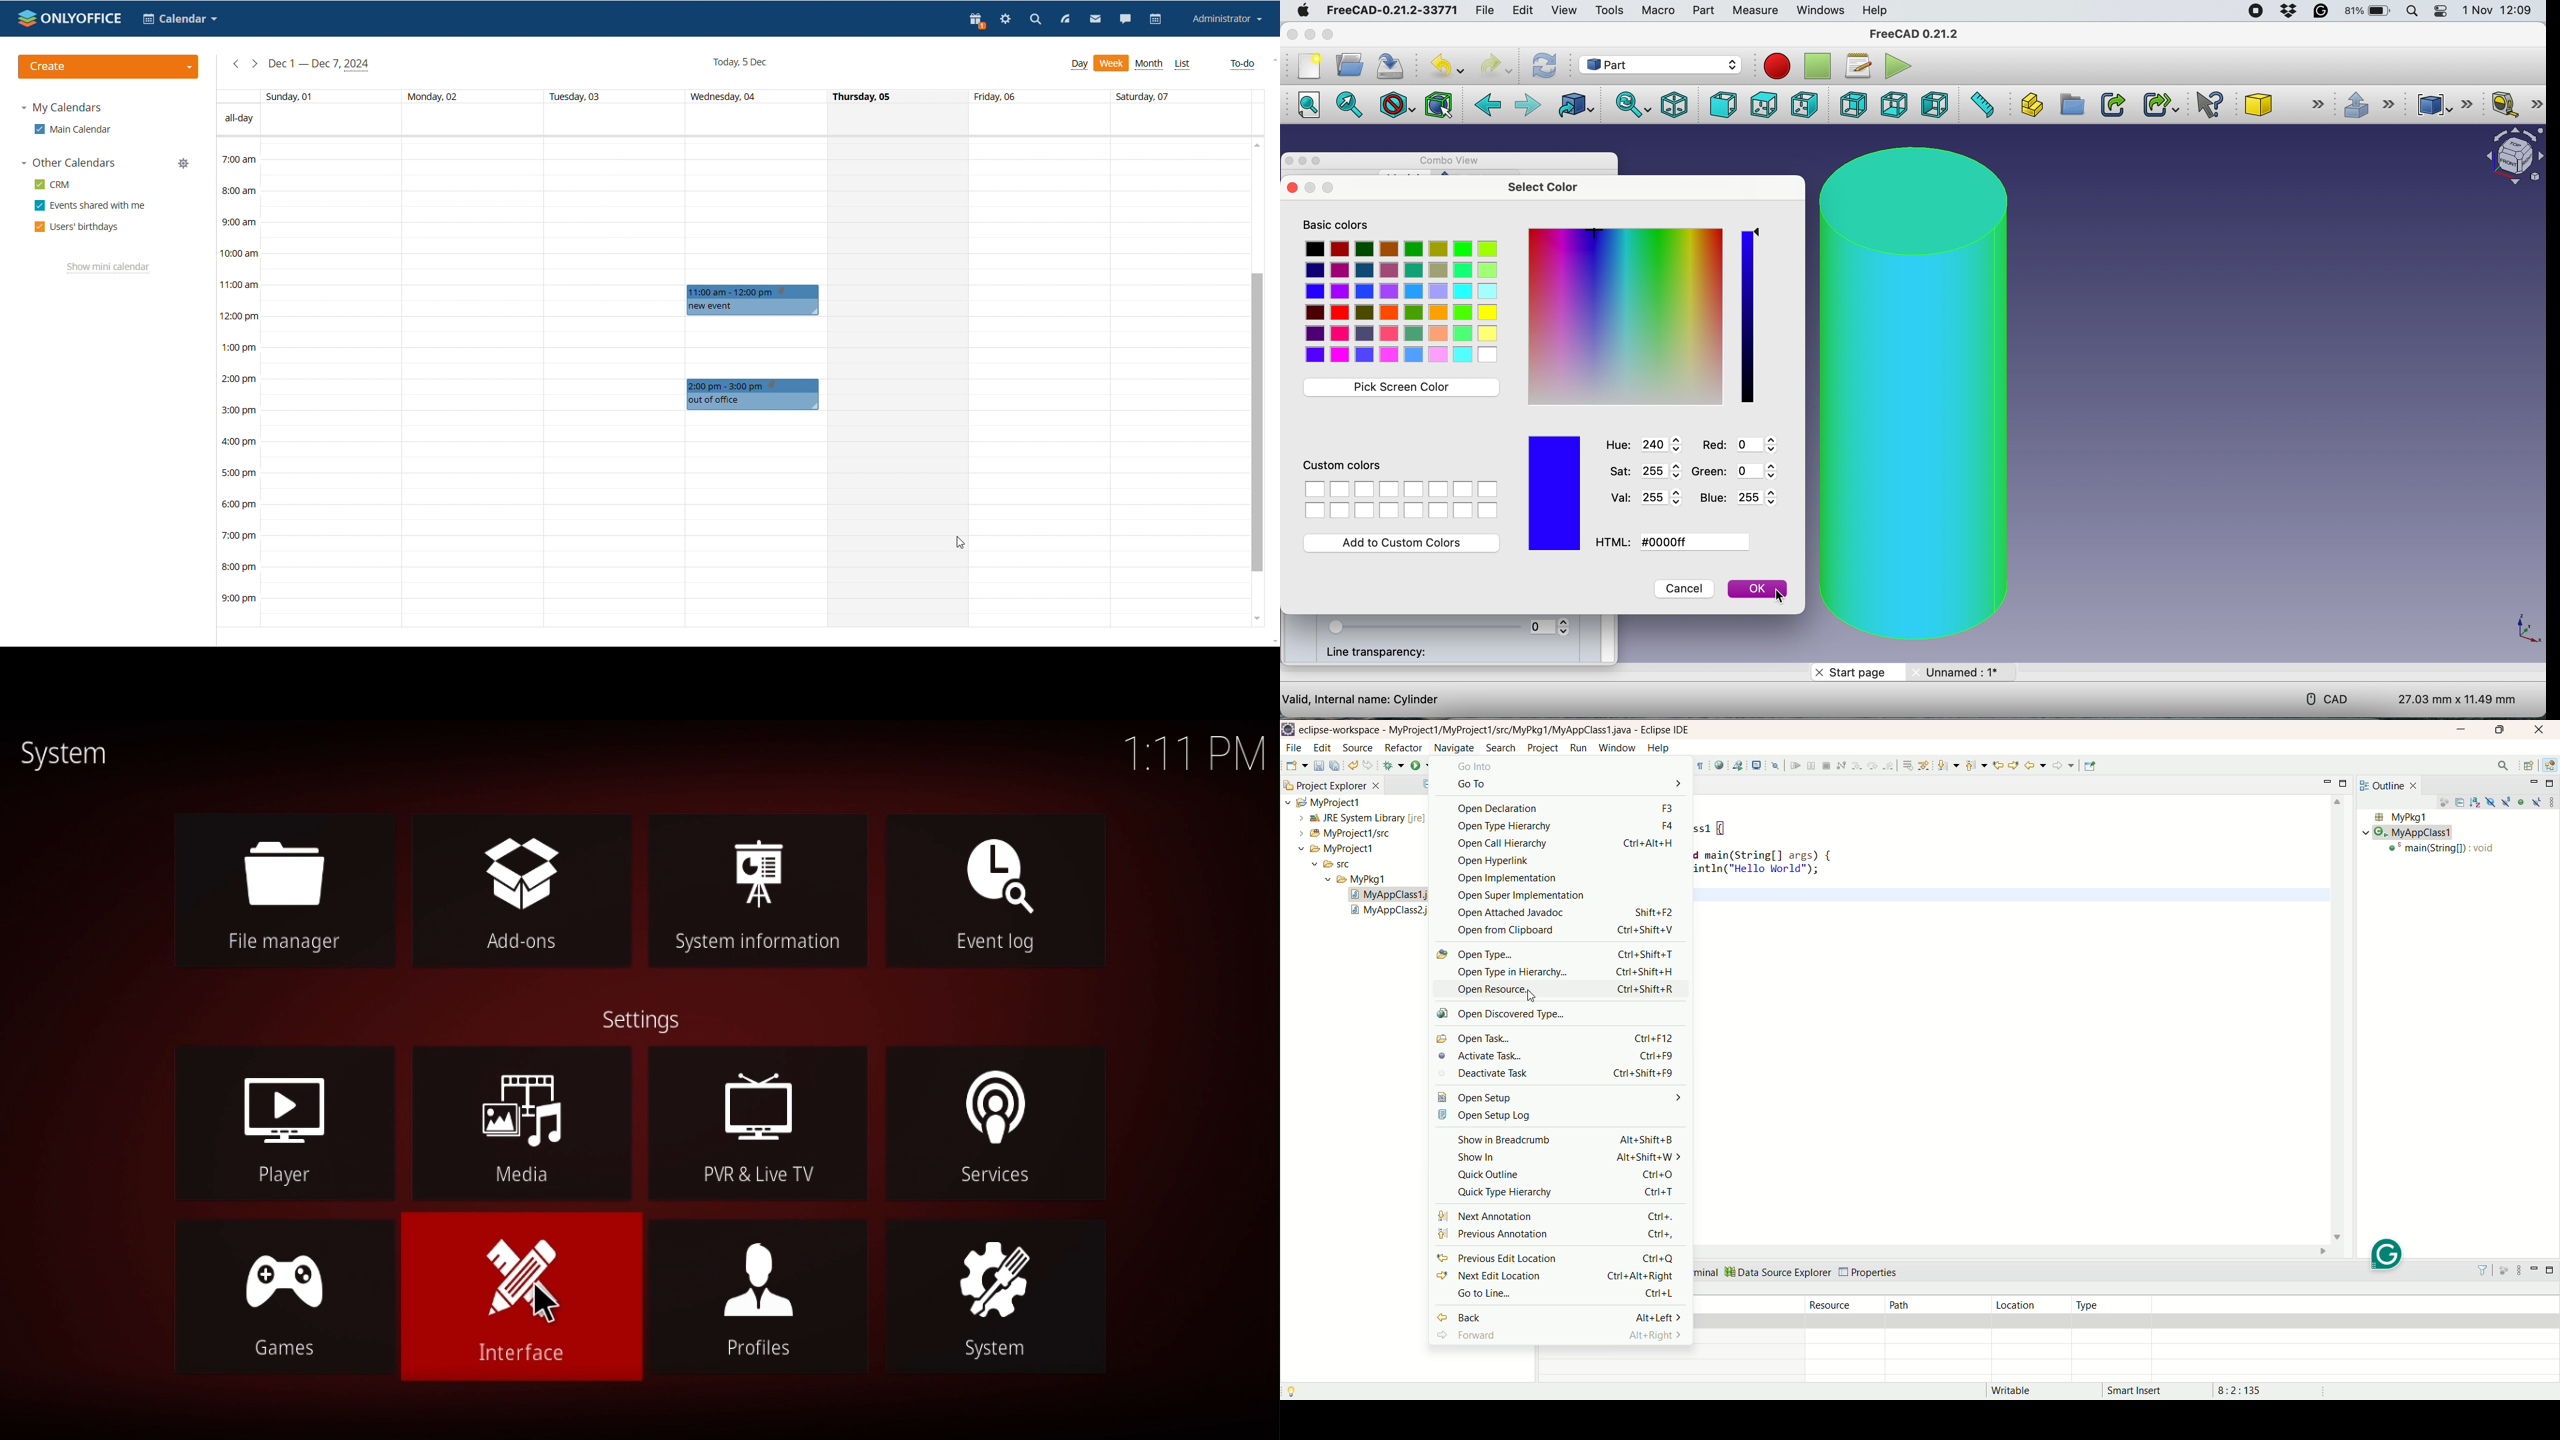 The image size is (2576, 1456). I want to click on refactor, so click(1403, 749).